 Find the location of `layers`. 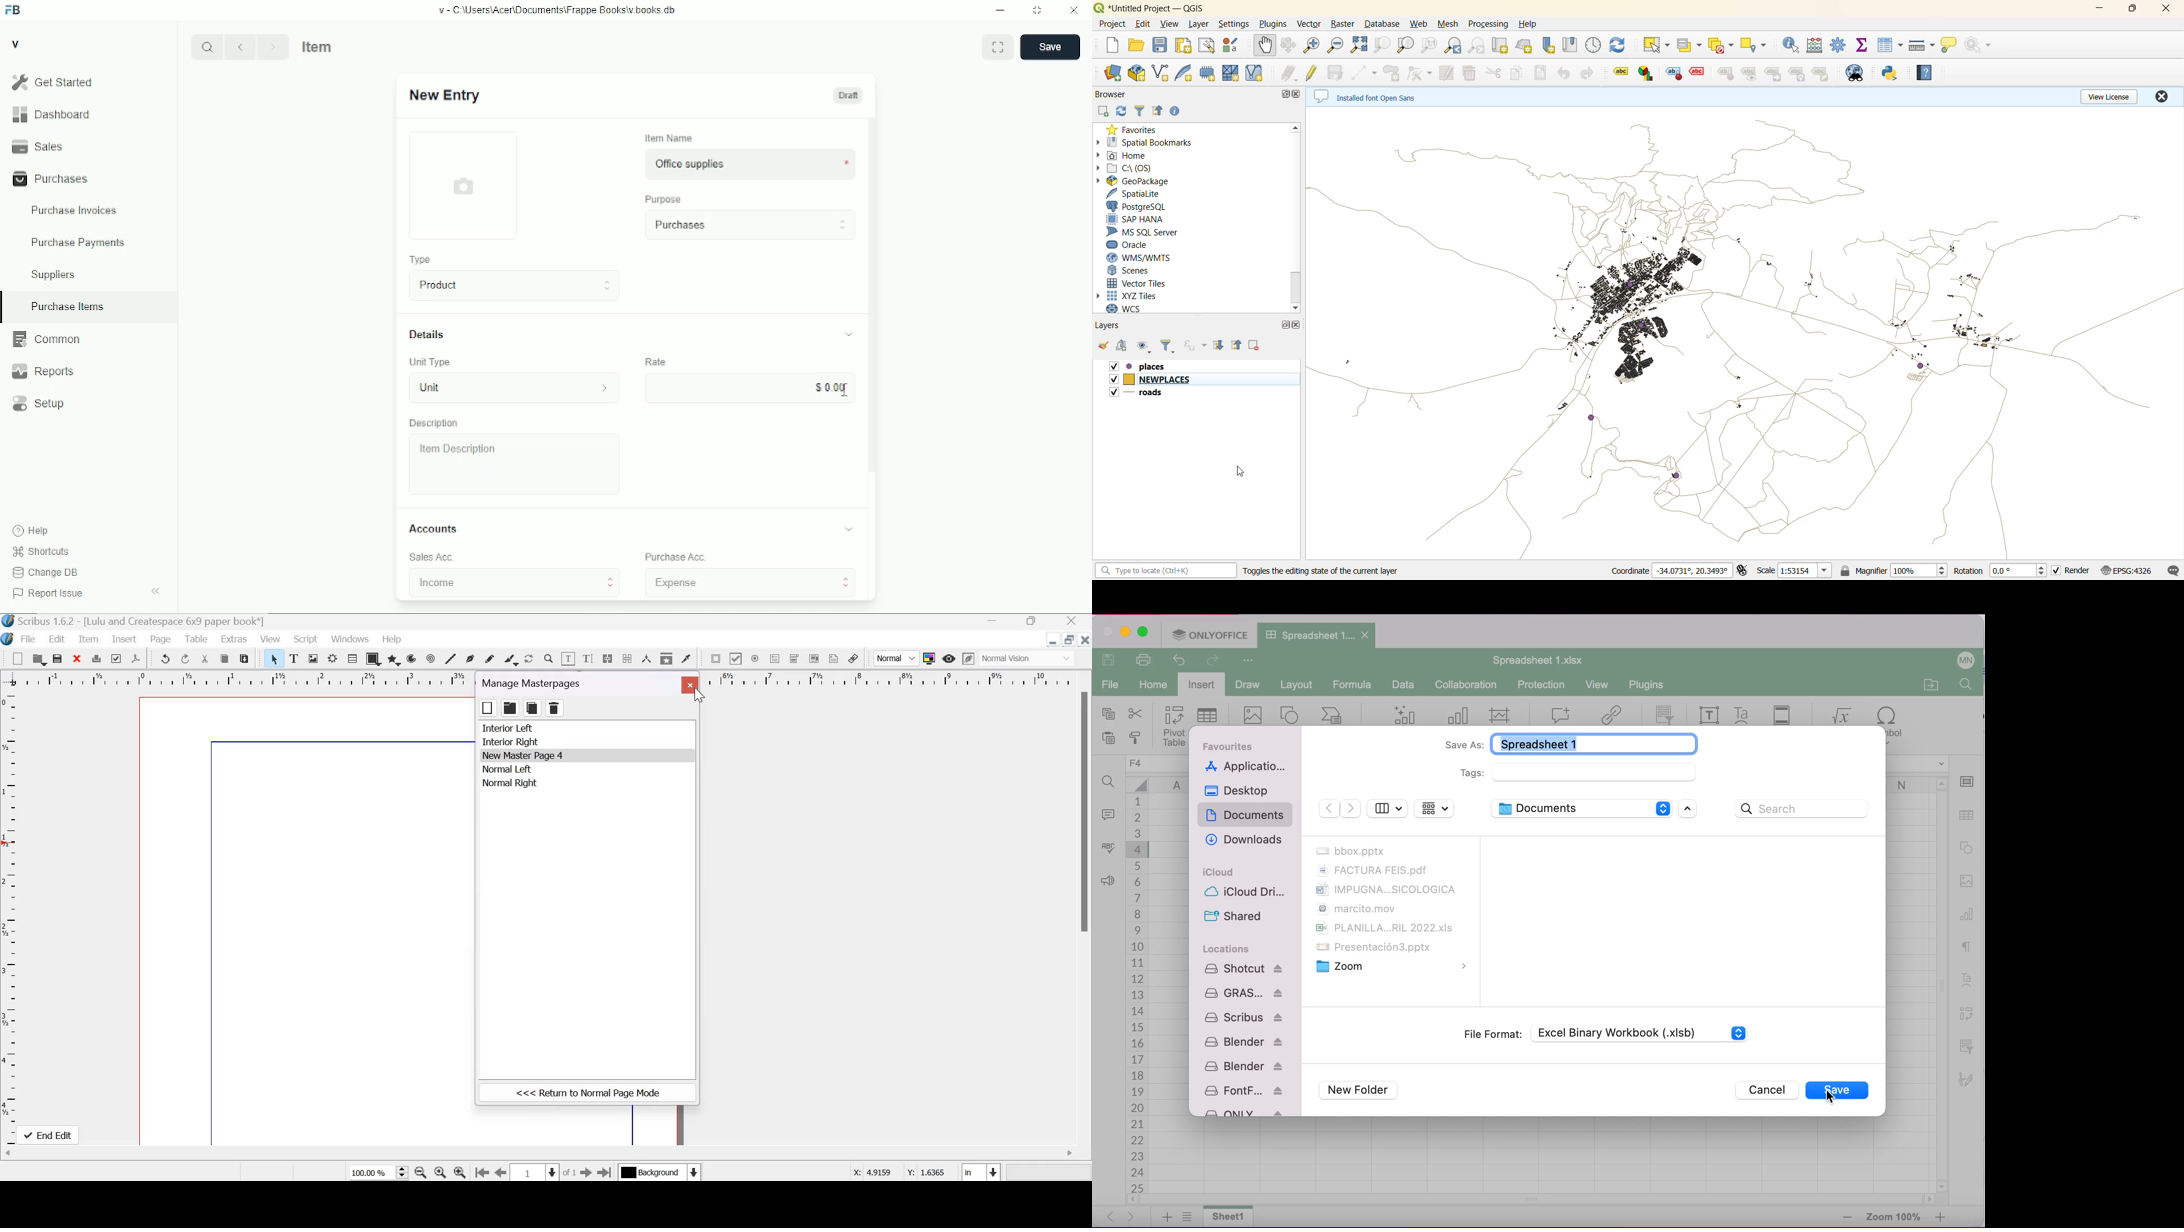

layers is located at coordinates (1112, 326).